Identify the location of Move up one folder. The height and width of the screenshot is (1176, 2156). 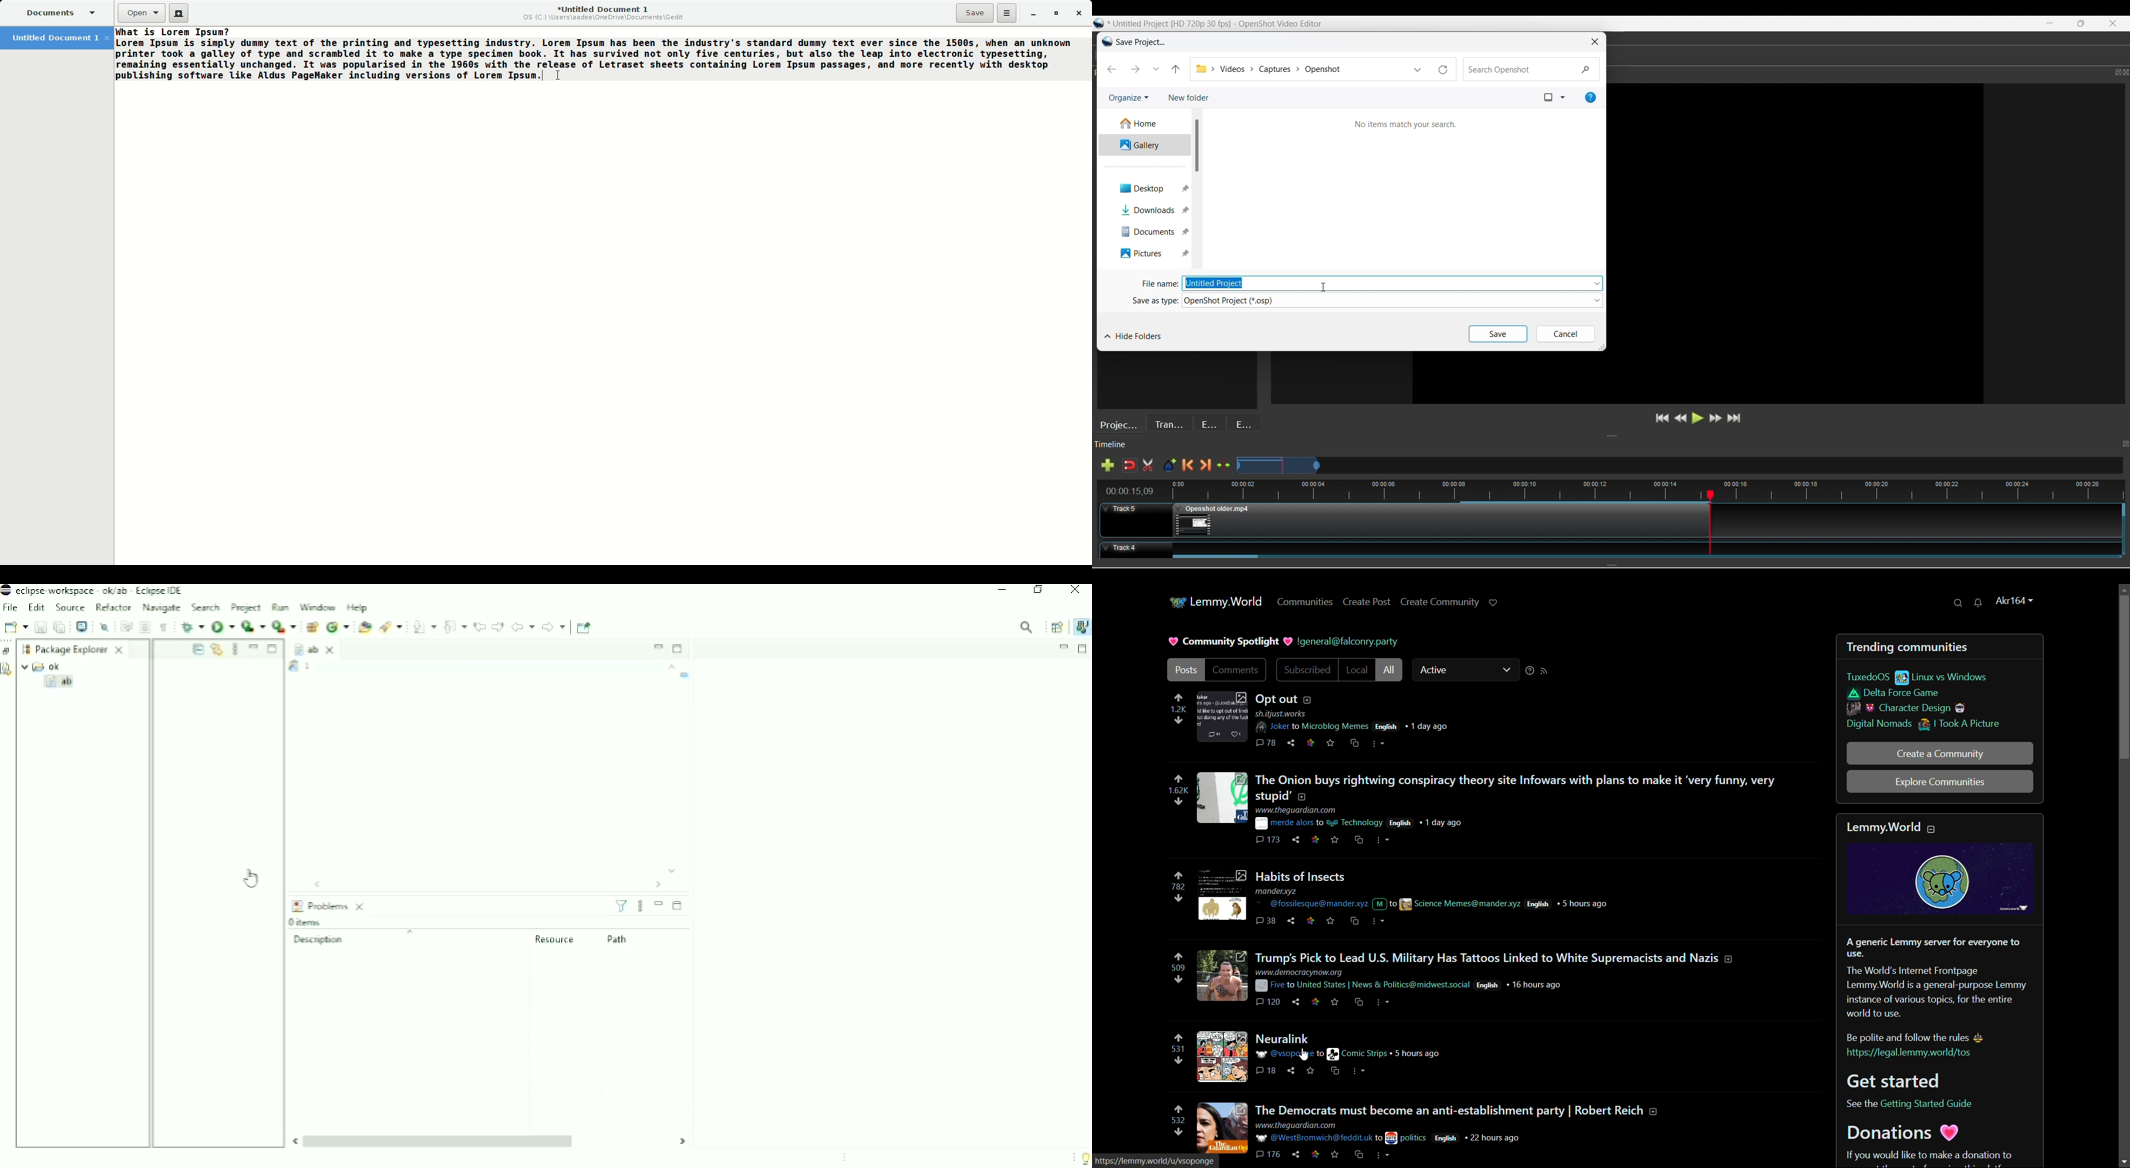
(1176, 69).